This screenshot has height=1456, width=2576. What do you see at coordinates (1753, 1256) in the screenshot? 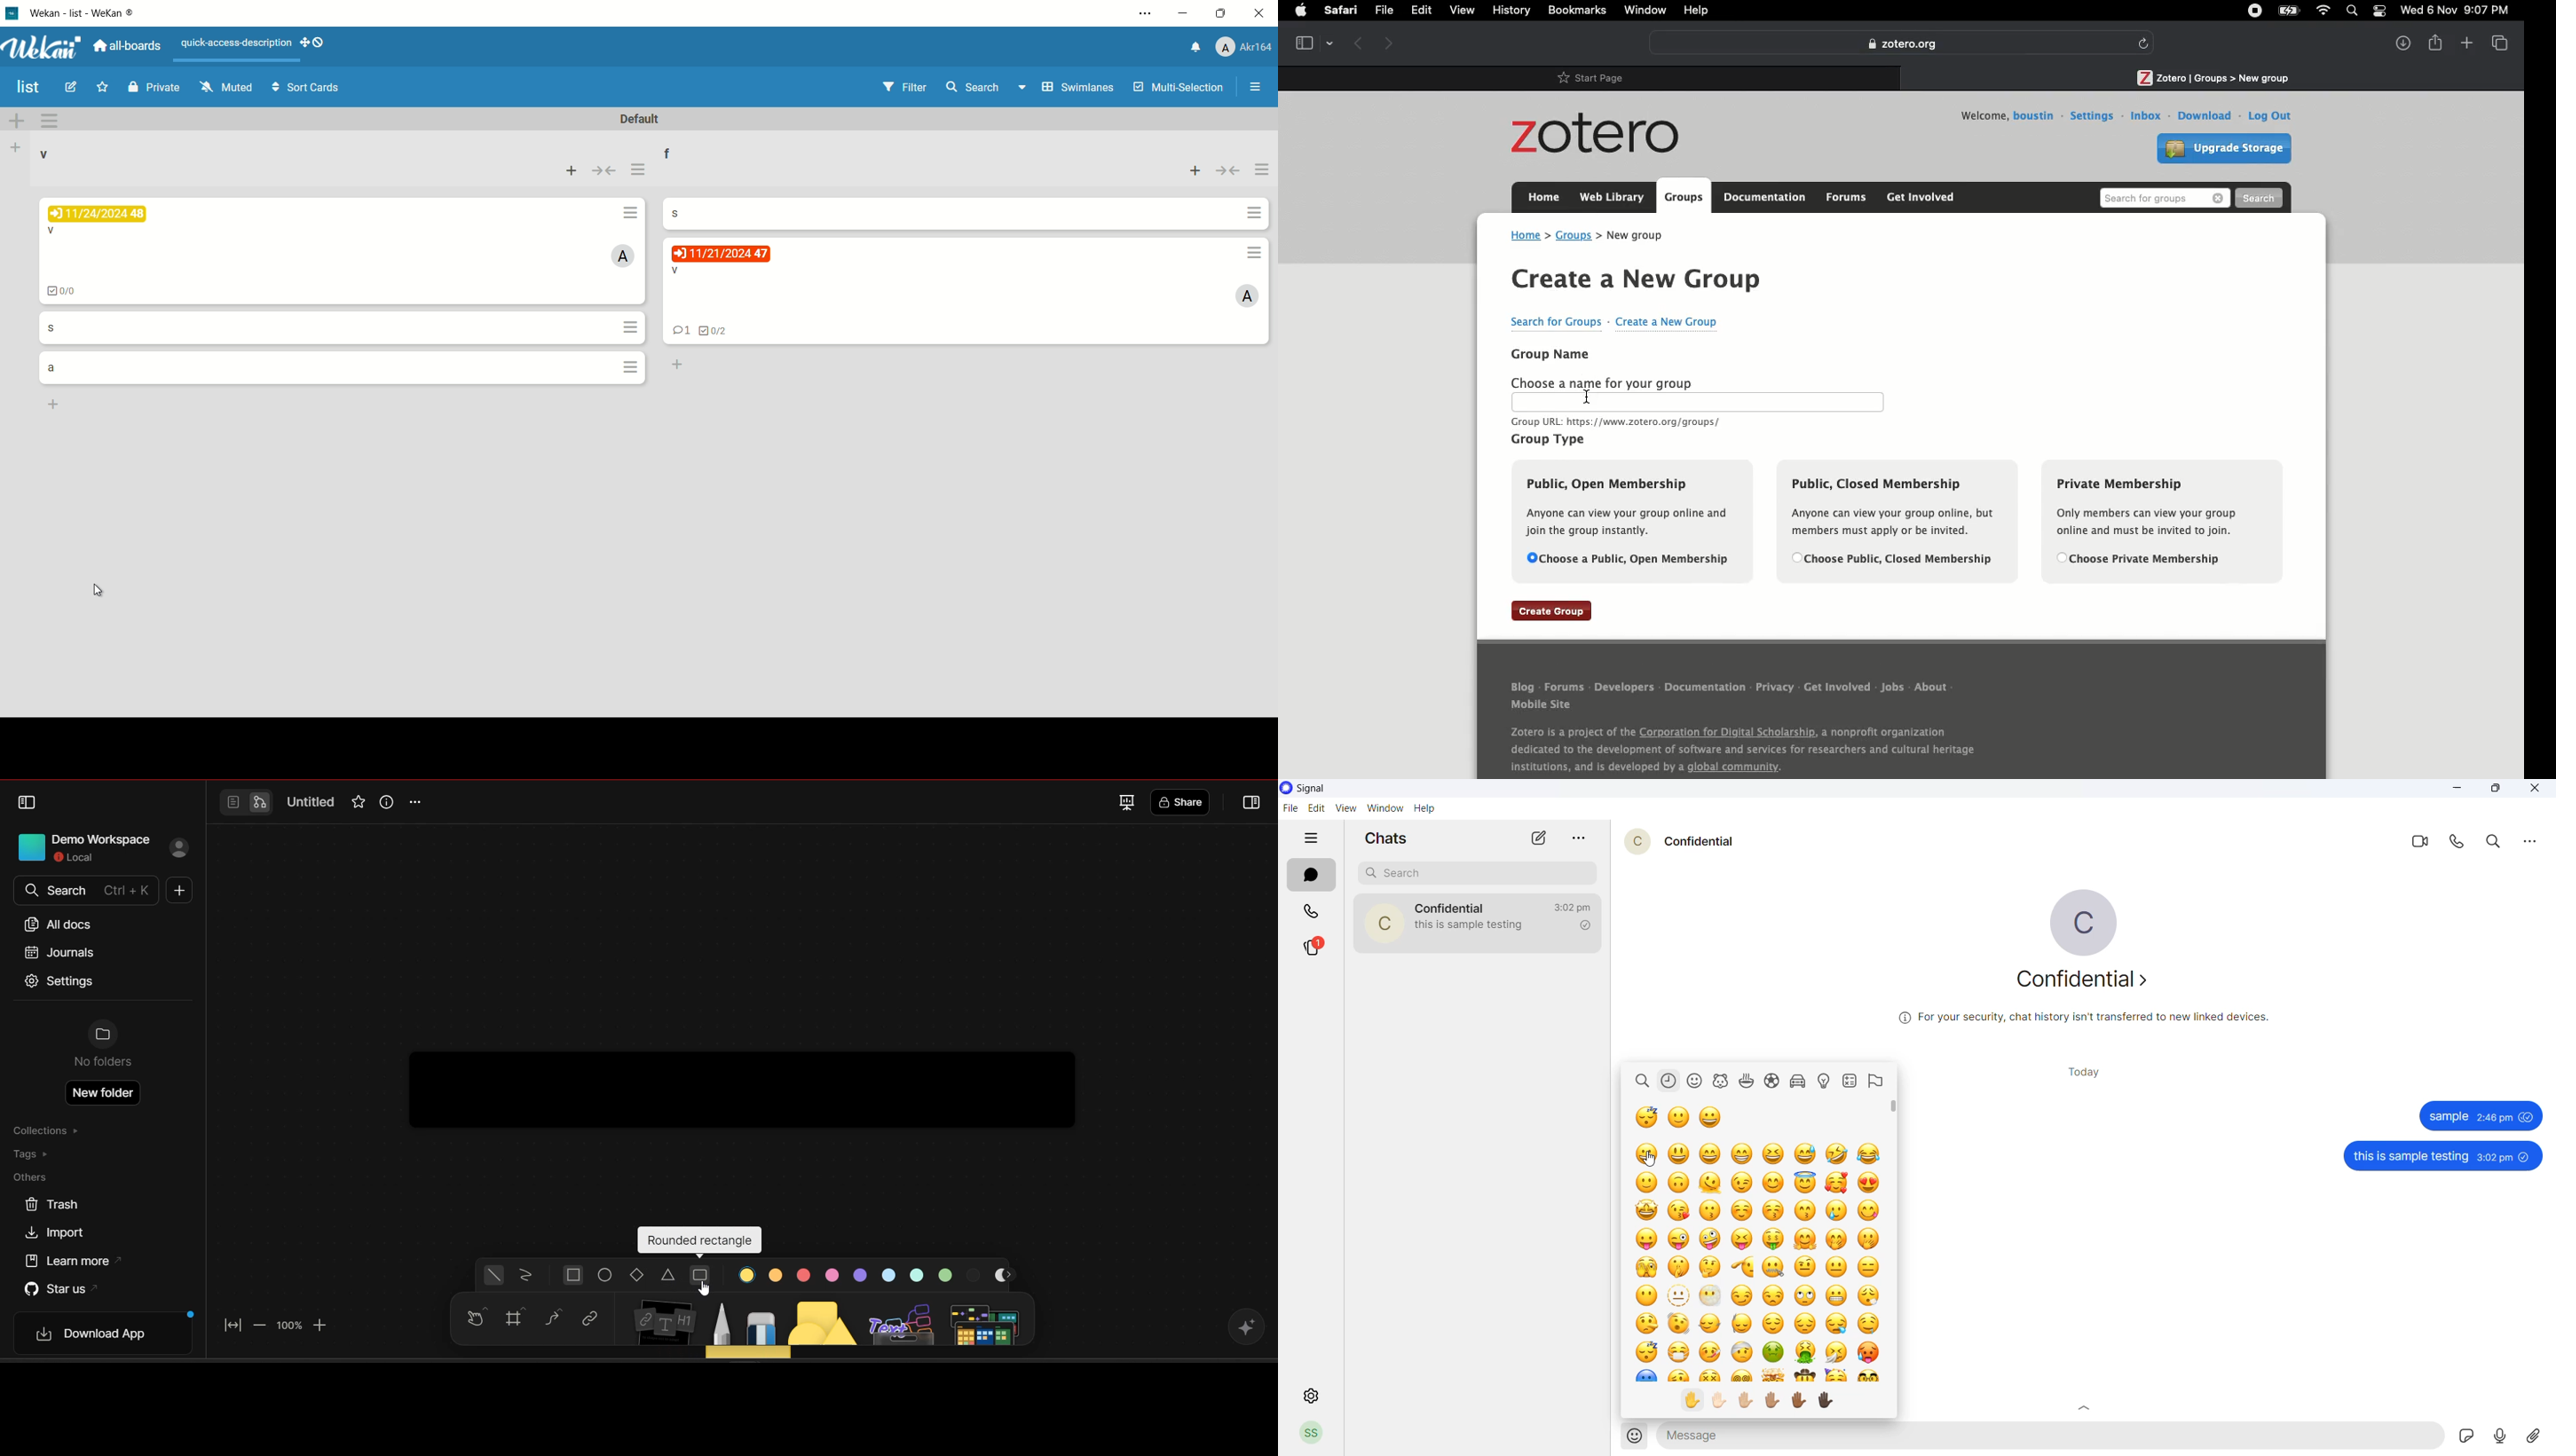
I see `emojis` at bounding box center [1753, 1256].